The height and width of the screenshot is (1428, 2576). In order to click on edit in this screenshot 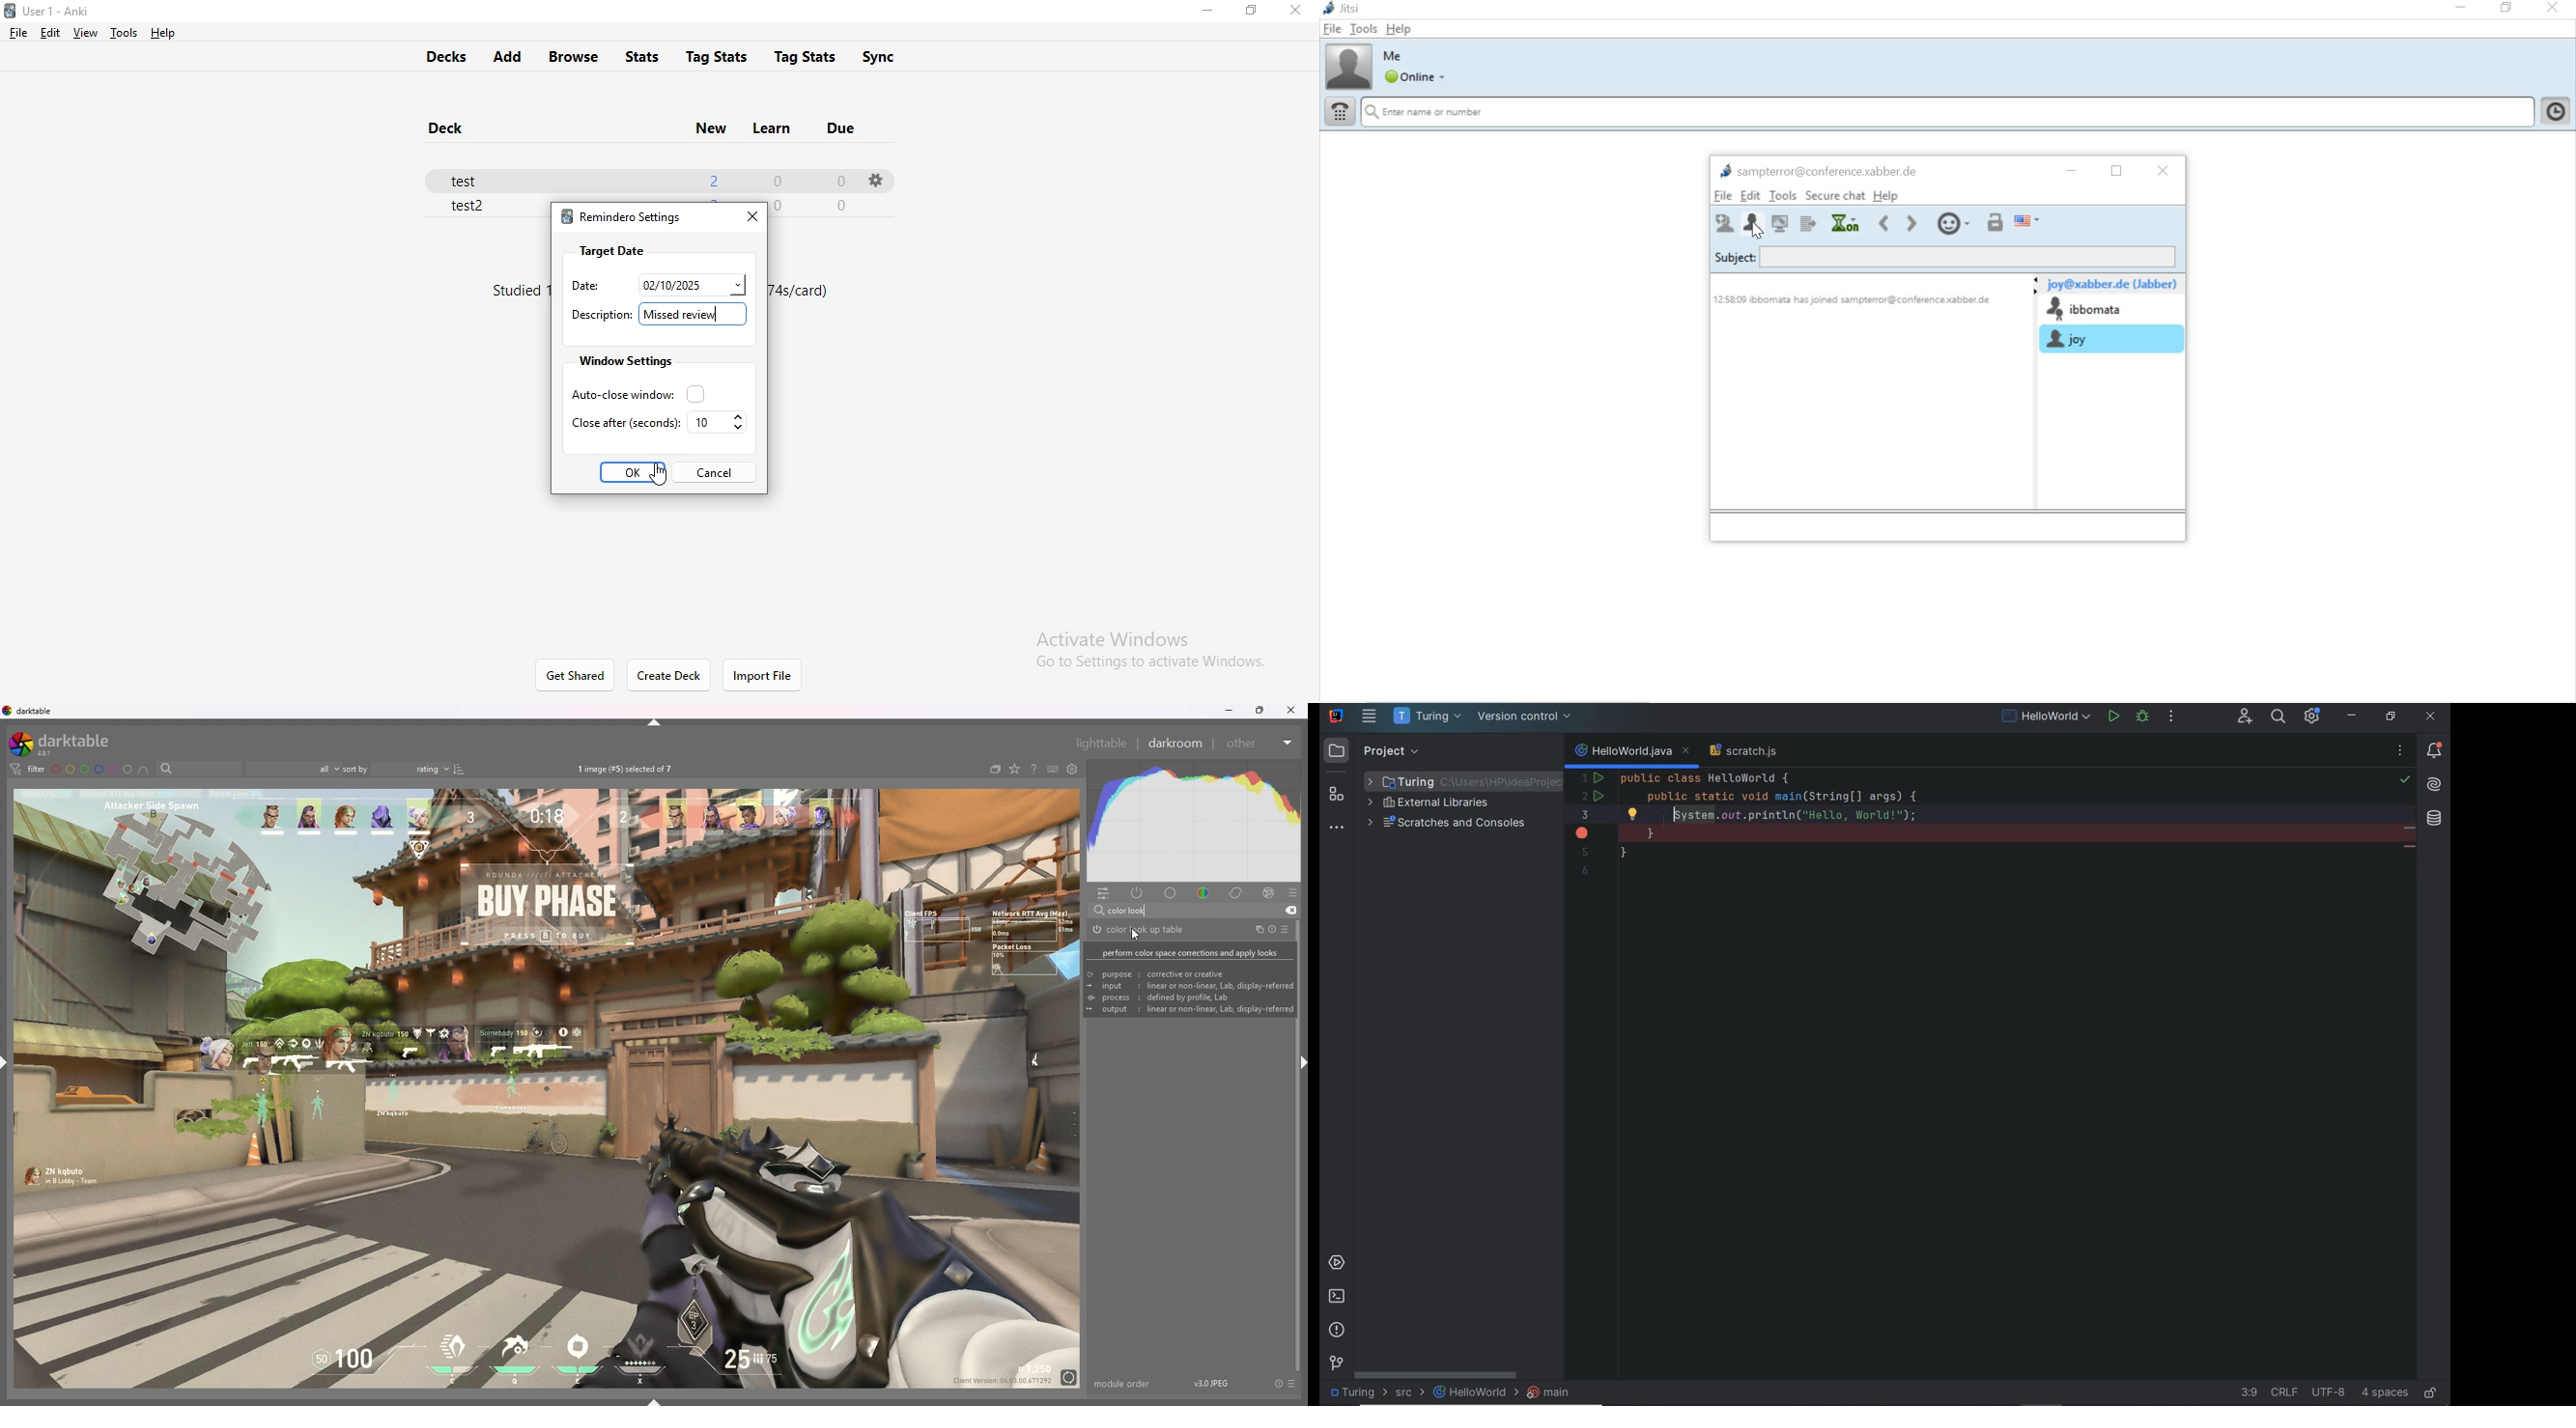, I will do `click(48, 32)`.